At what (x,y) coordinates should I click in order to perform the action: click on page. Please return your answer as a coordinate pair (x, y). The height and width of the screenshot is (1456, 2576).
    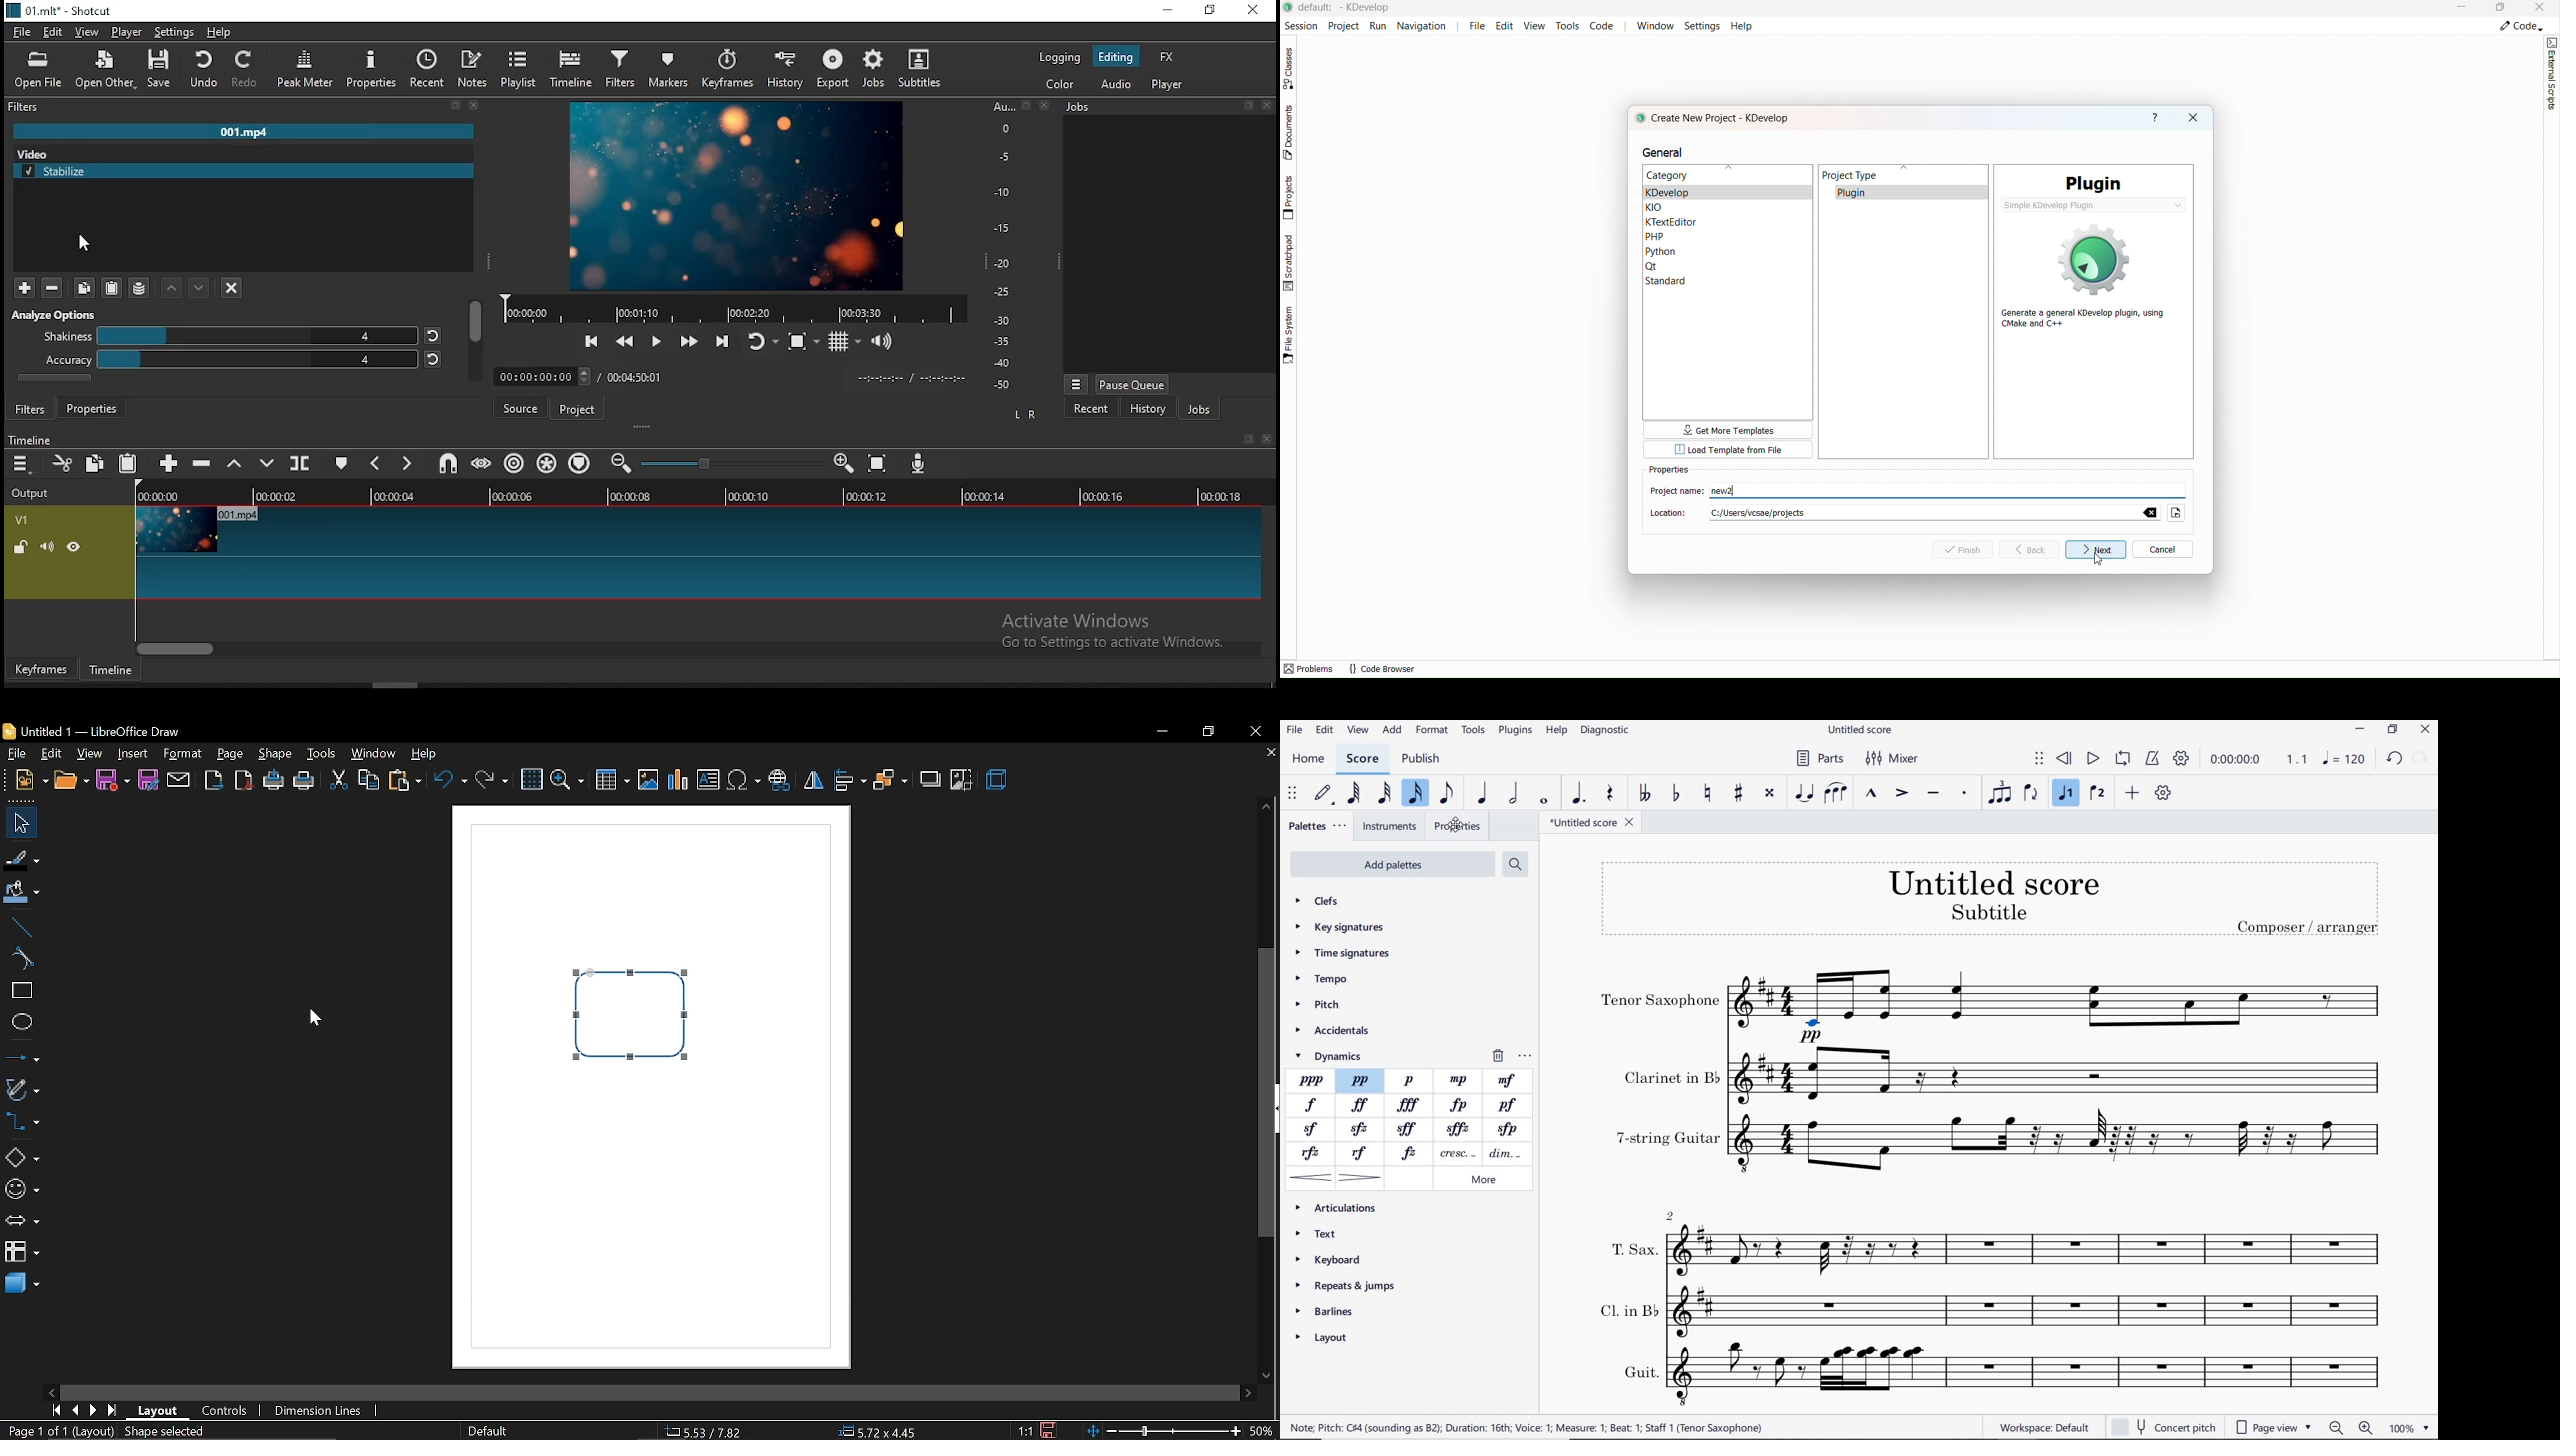
    Looking at the image, I should click on (230, 754).